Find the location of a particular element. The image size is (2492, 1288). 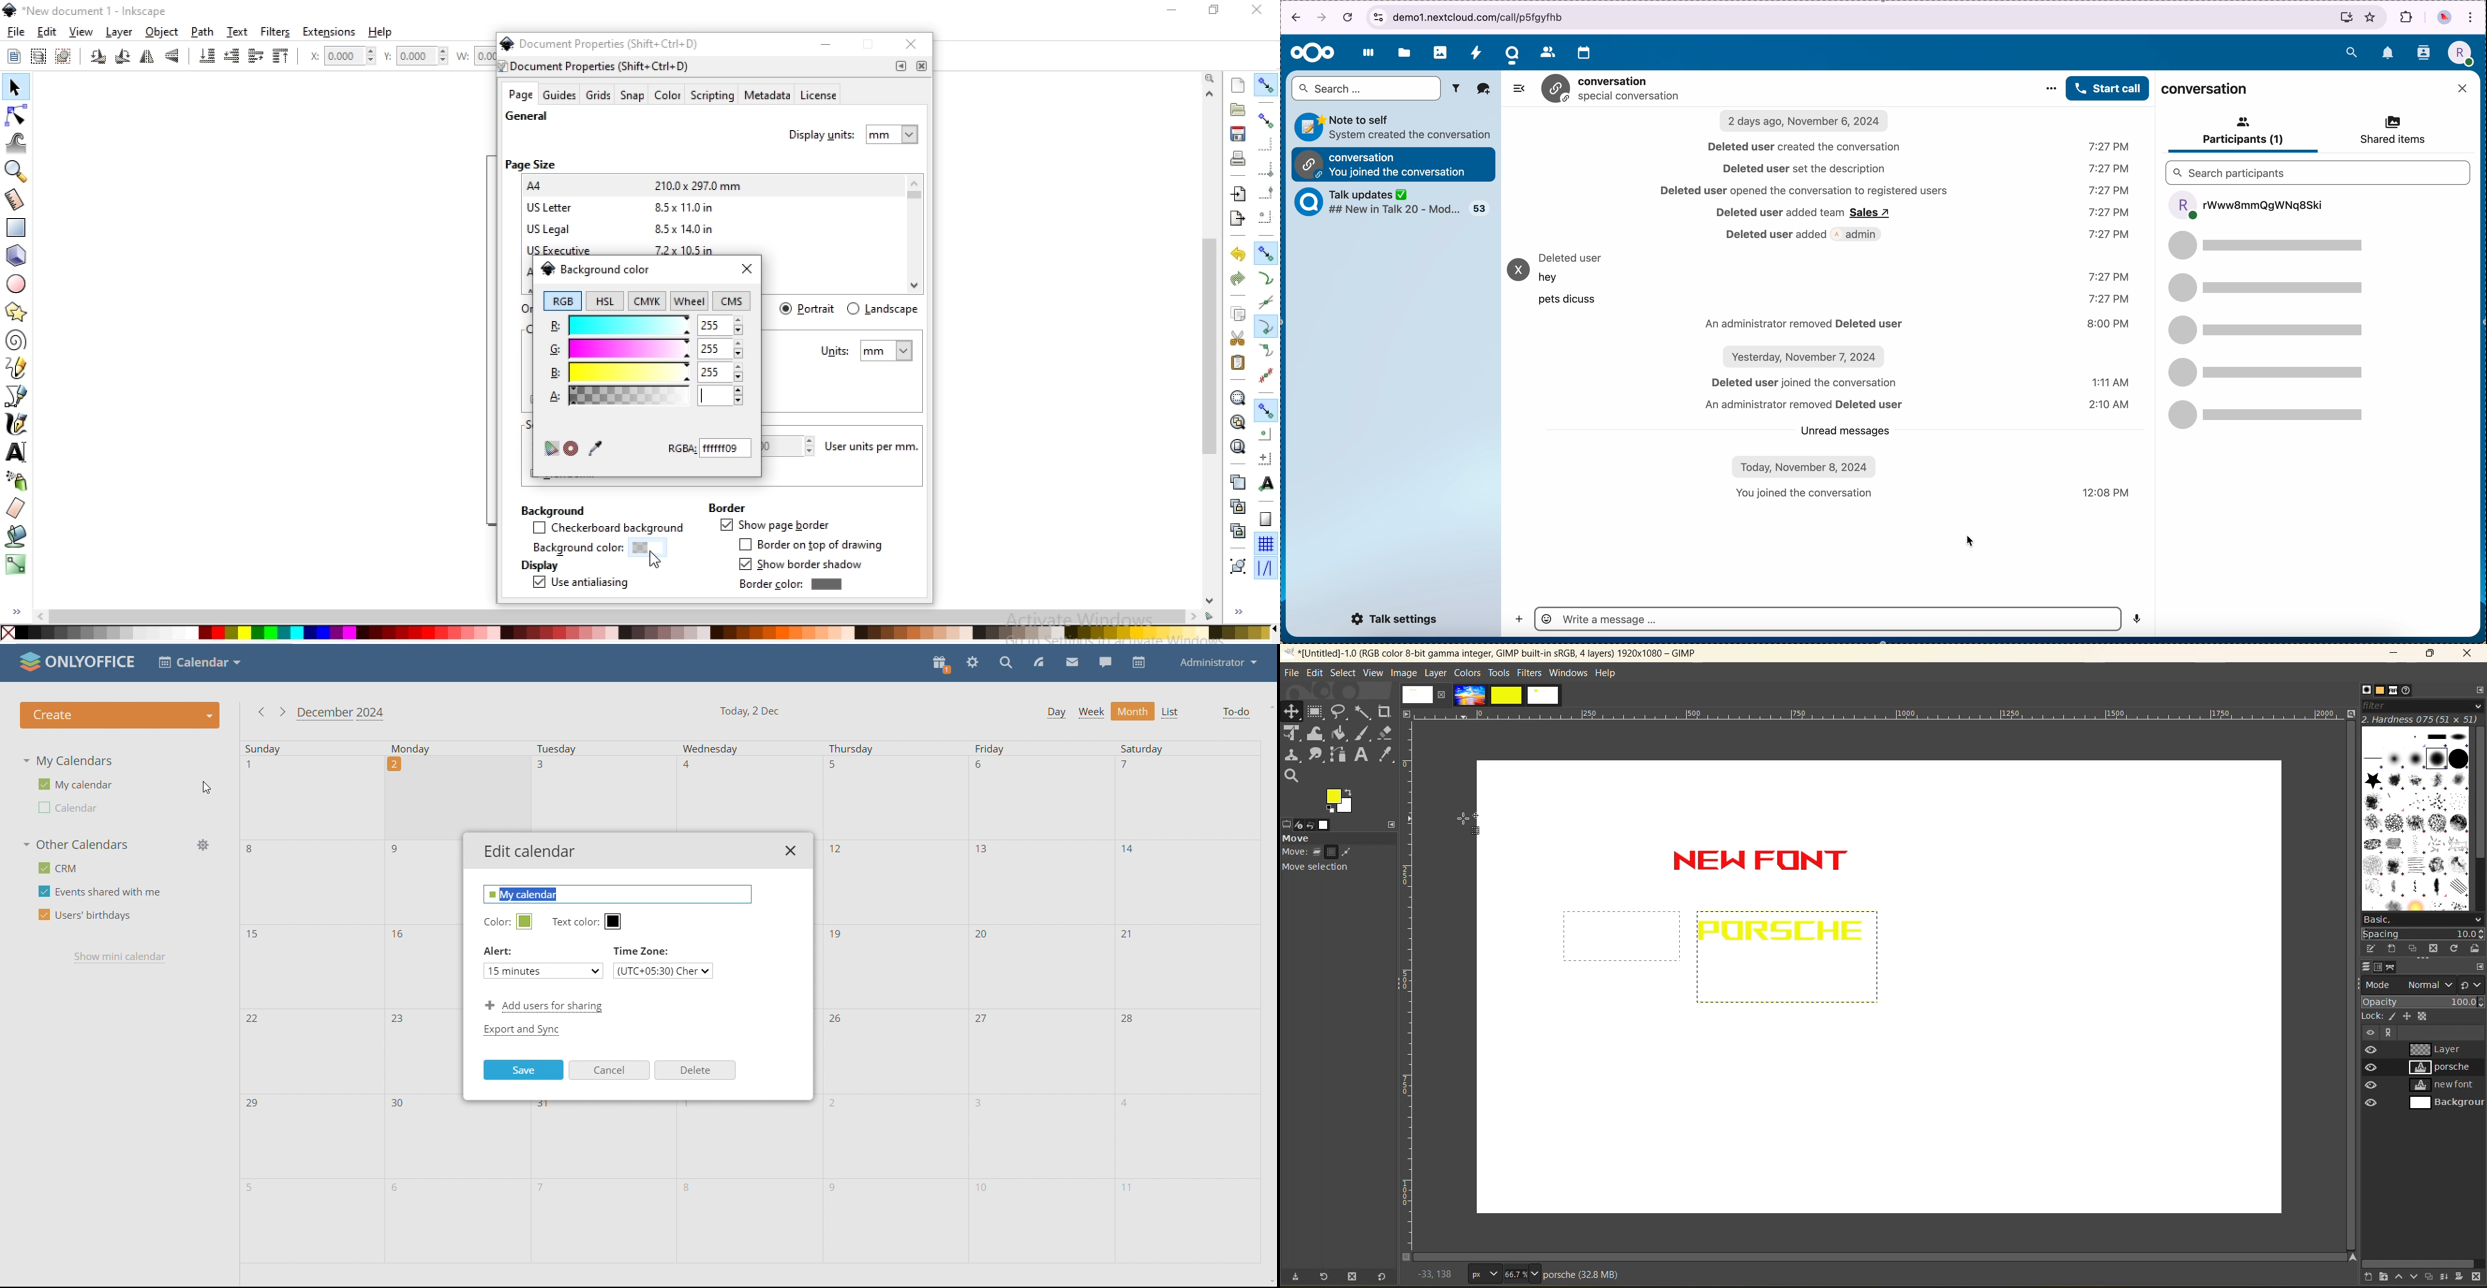

bordercolor is located at coordinates (790, 584).